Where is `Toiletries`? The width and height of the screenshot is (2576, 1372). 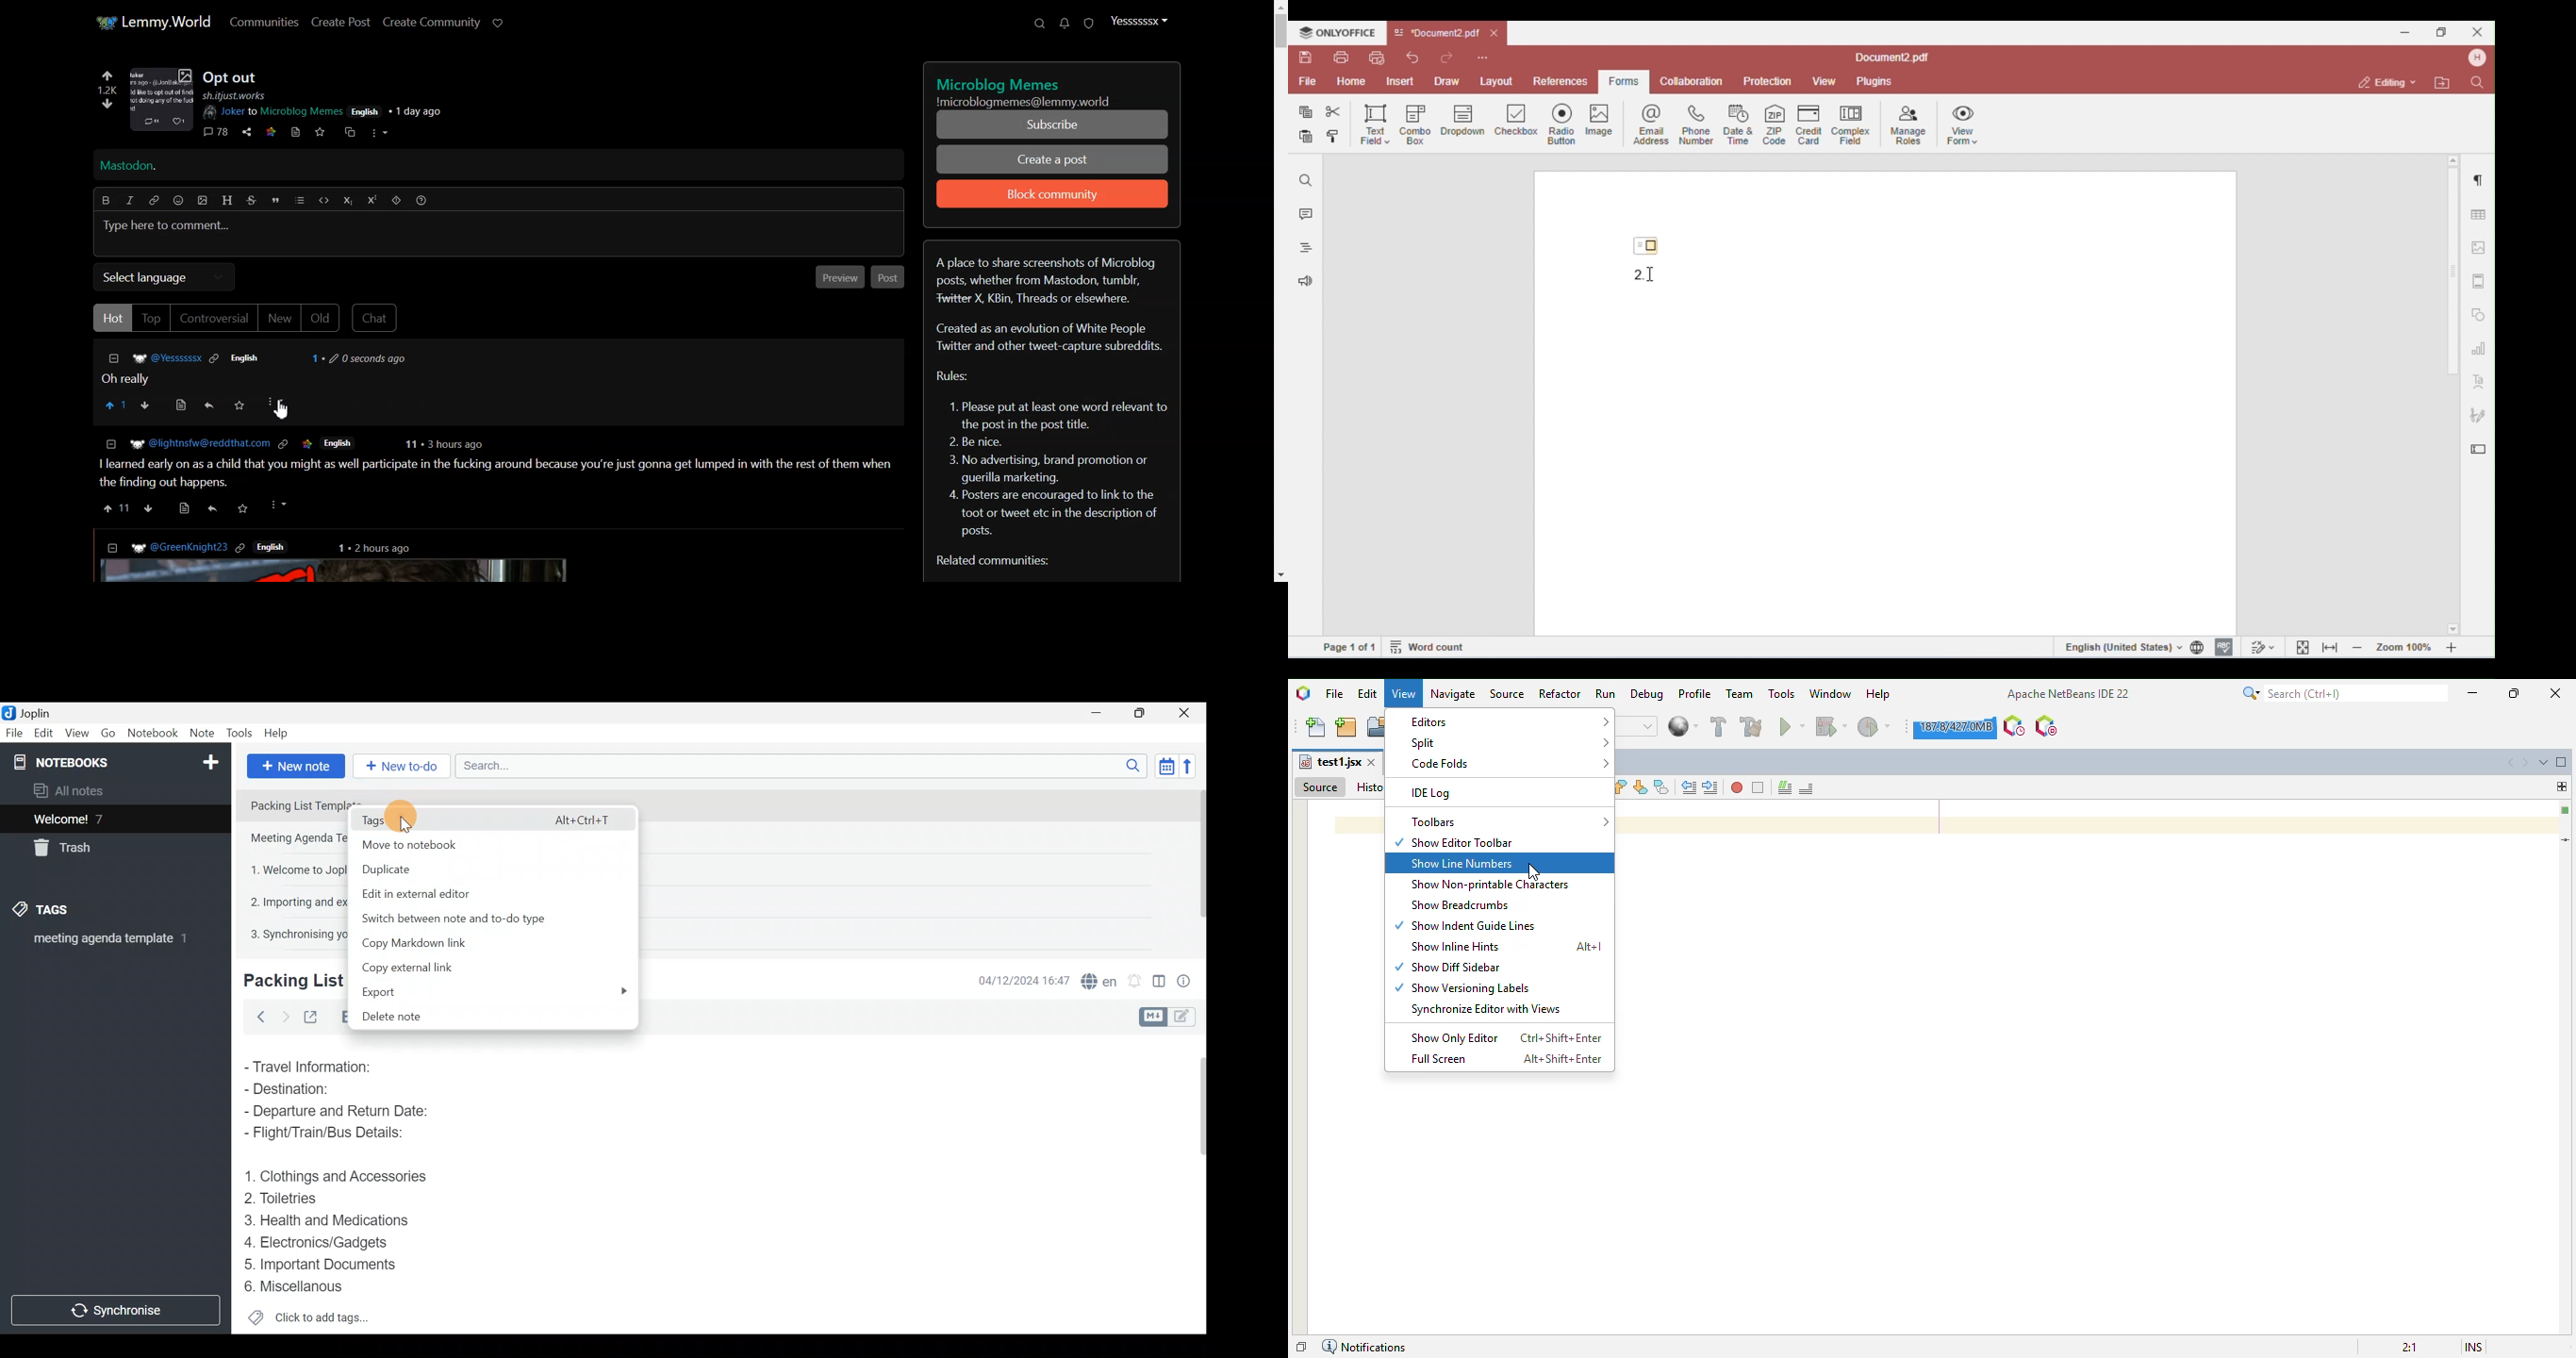 Toiletries is located at coordinates (289, 1201).